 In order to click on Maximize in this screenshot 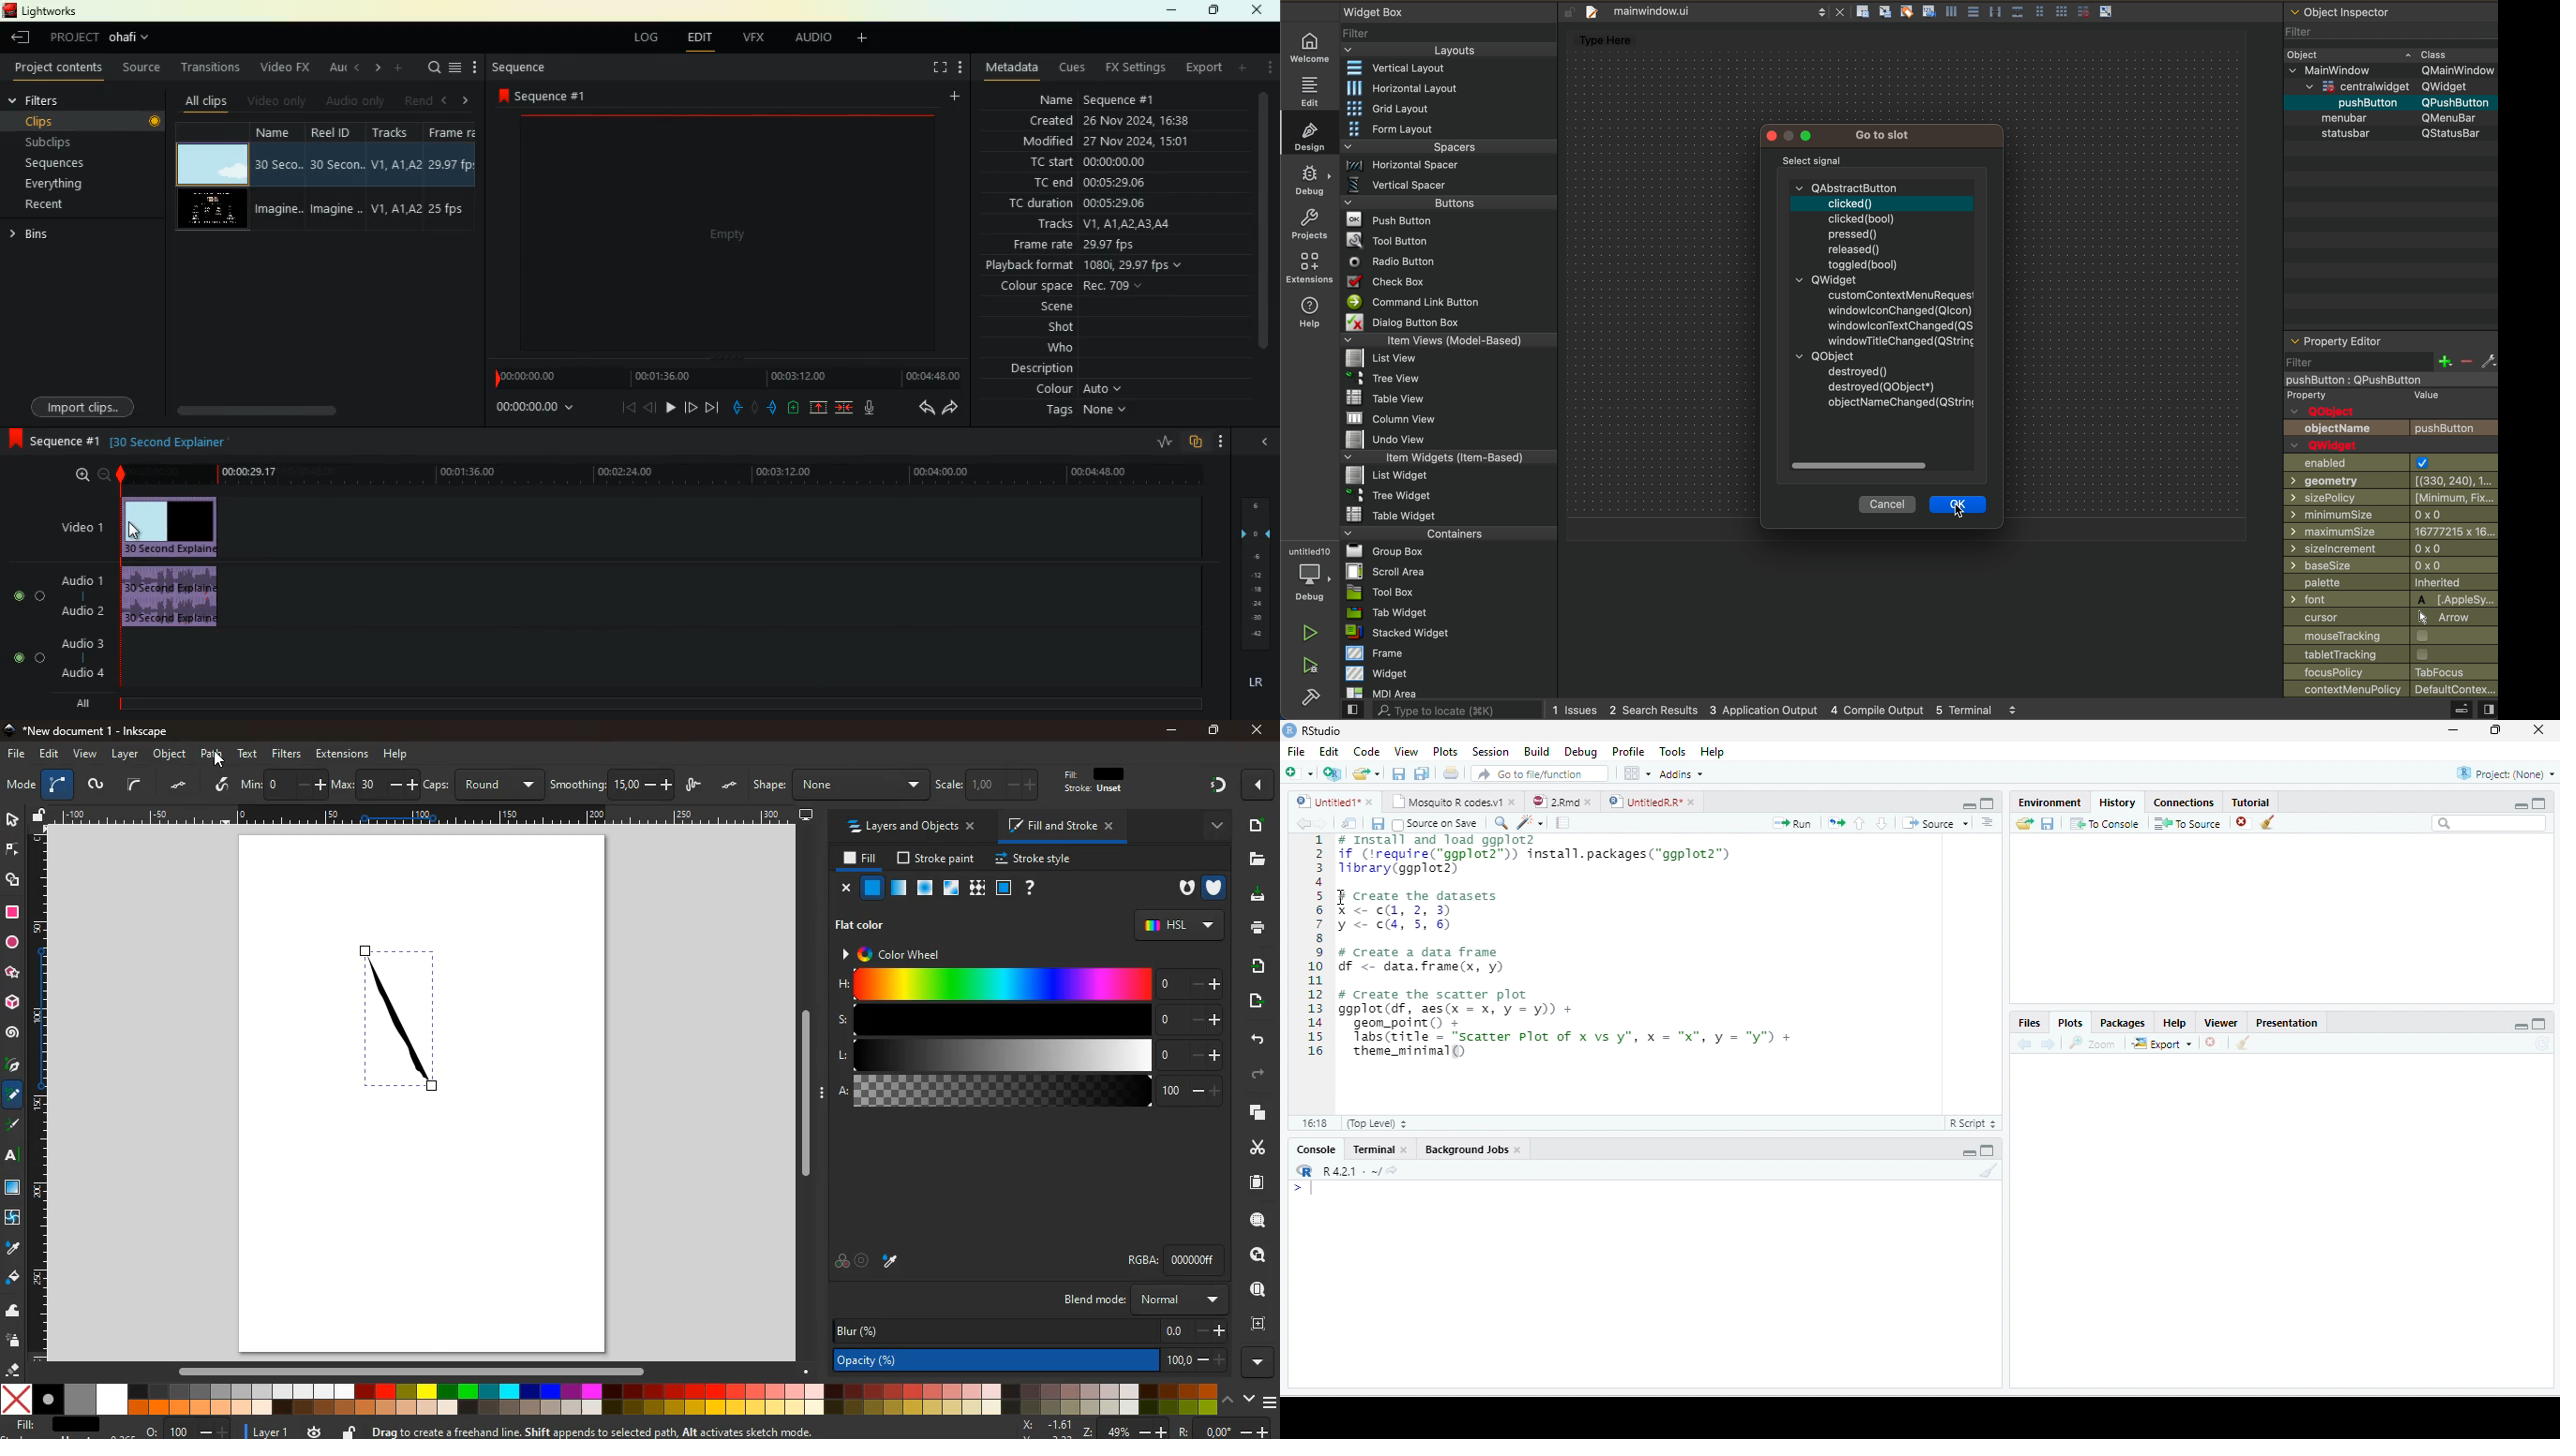, I will do `click(1989, 804)`.